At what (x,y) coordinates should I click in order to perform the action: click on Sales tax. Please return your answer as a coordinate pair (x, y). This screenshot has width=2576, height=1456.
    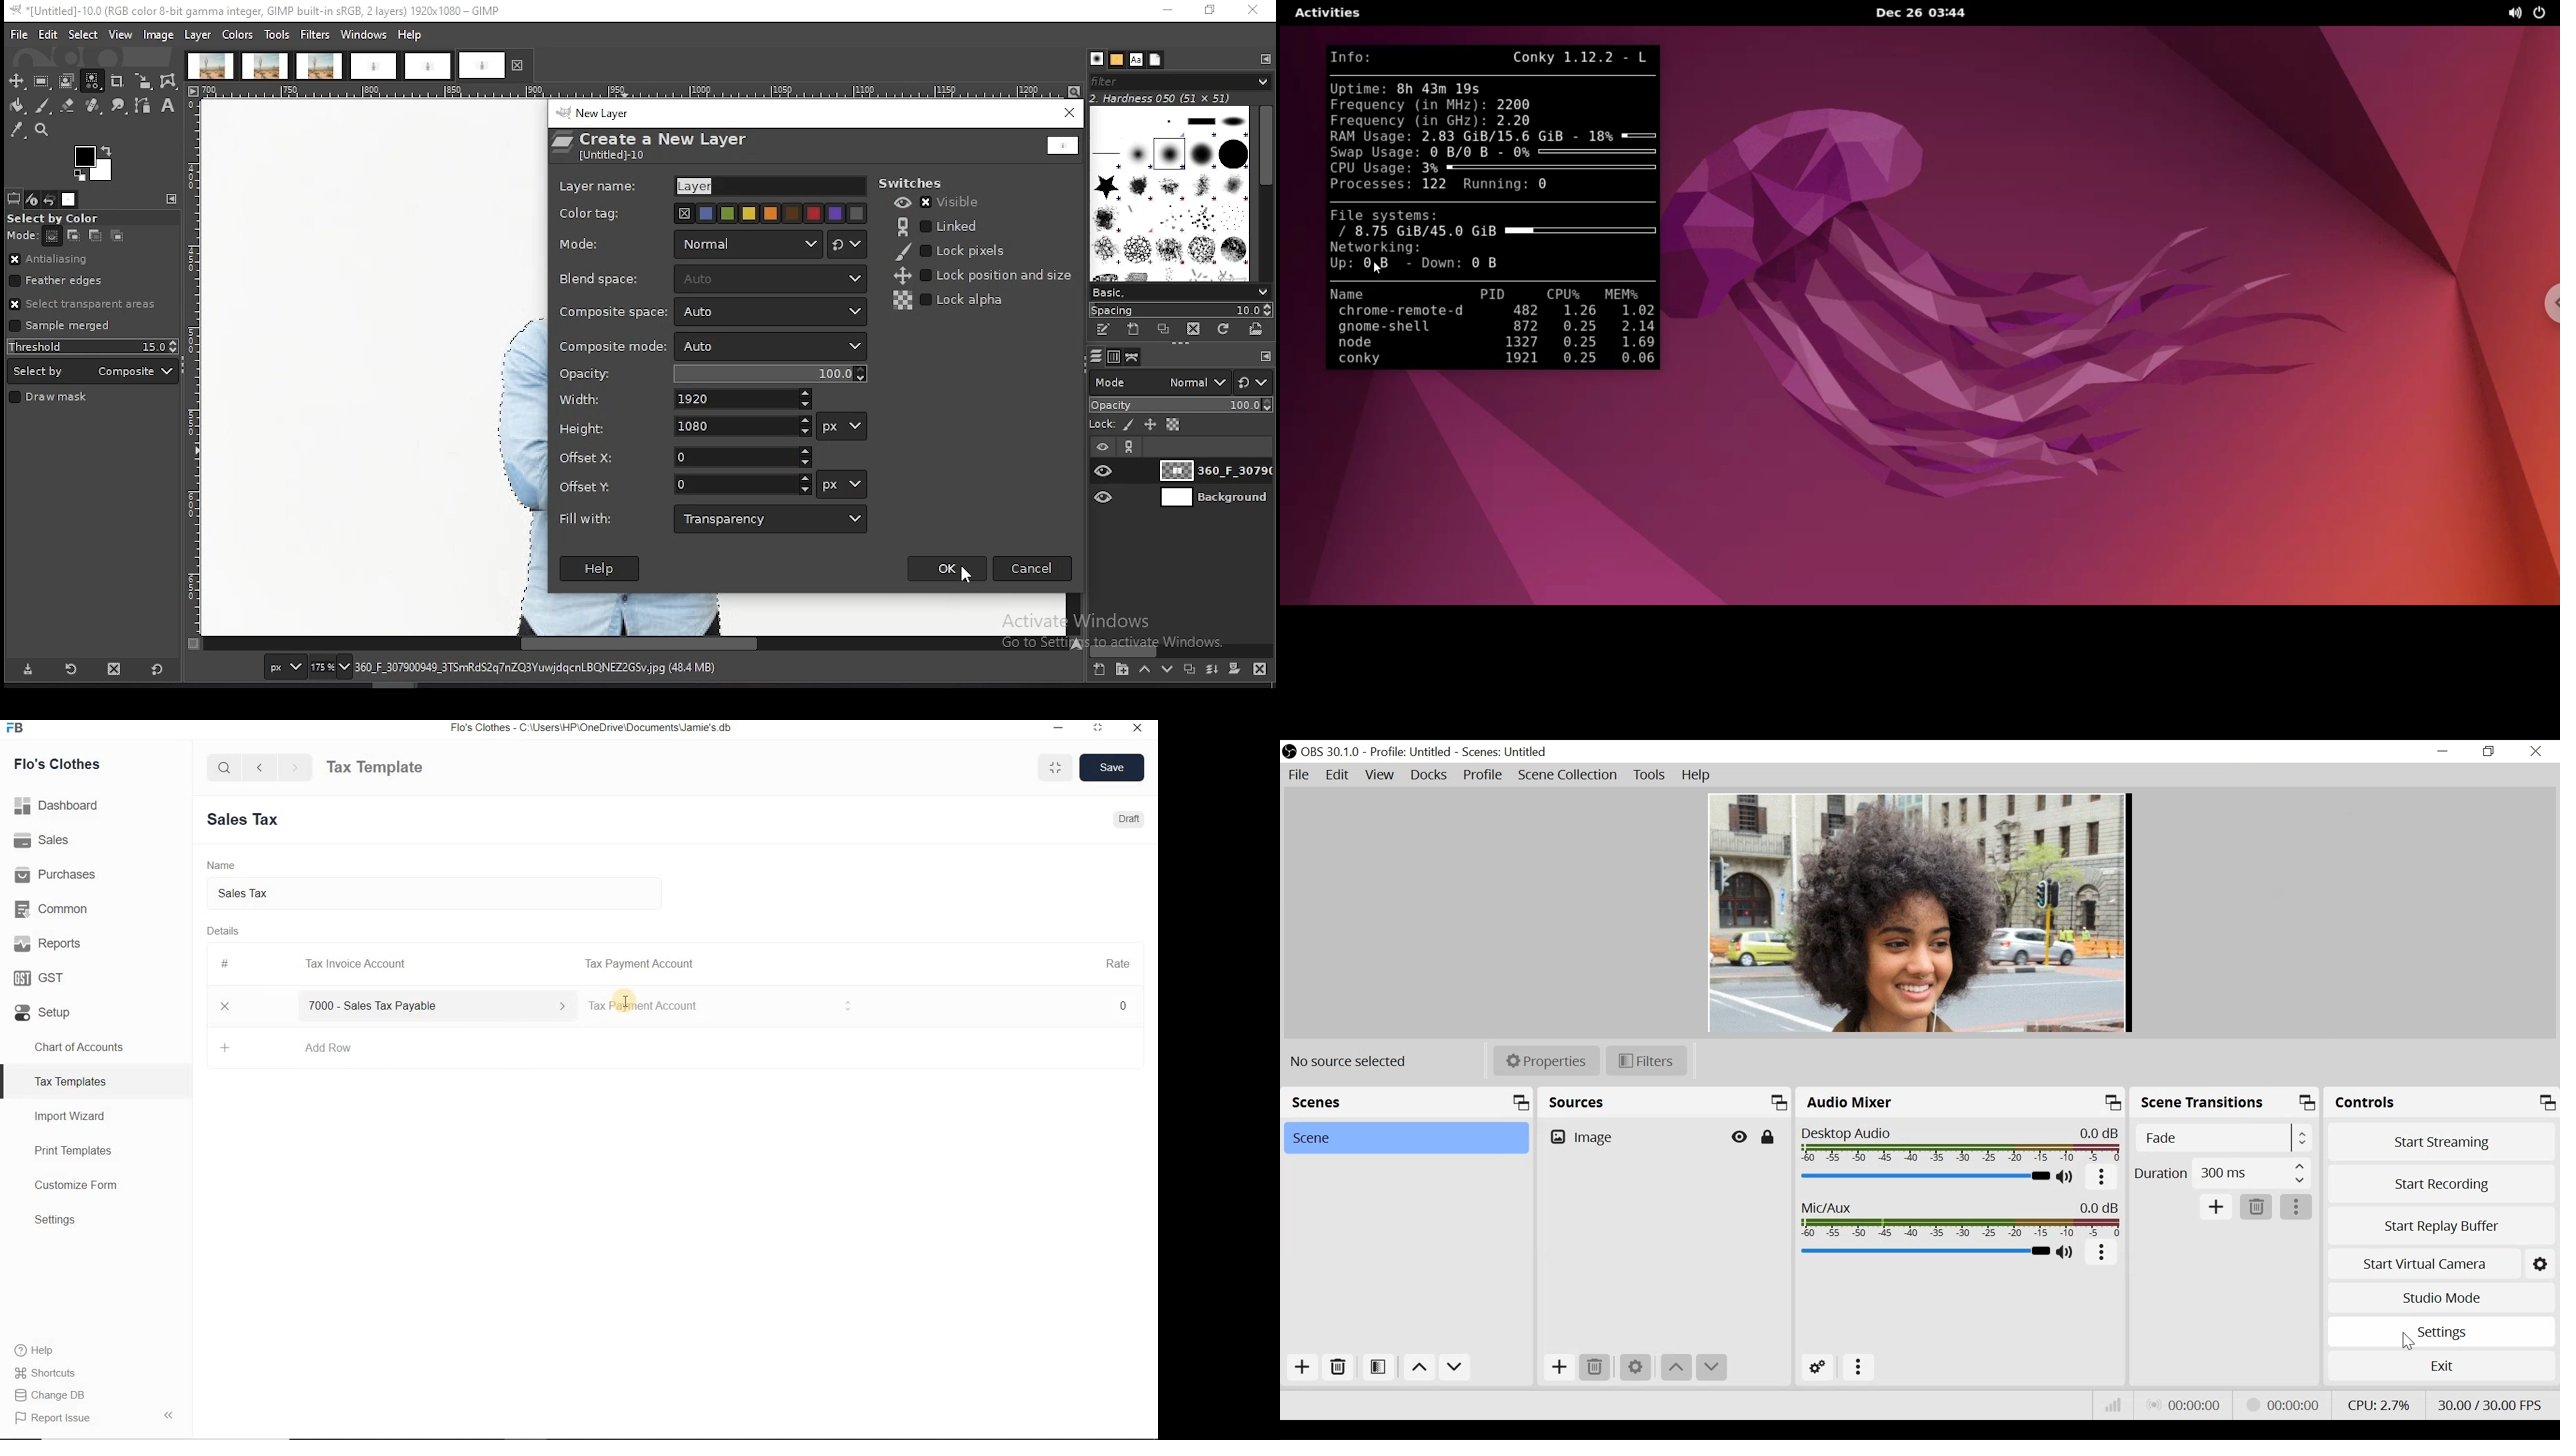
    Looking at the image, I should click on (440, 898).